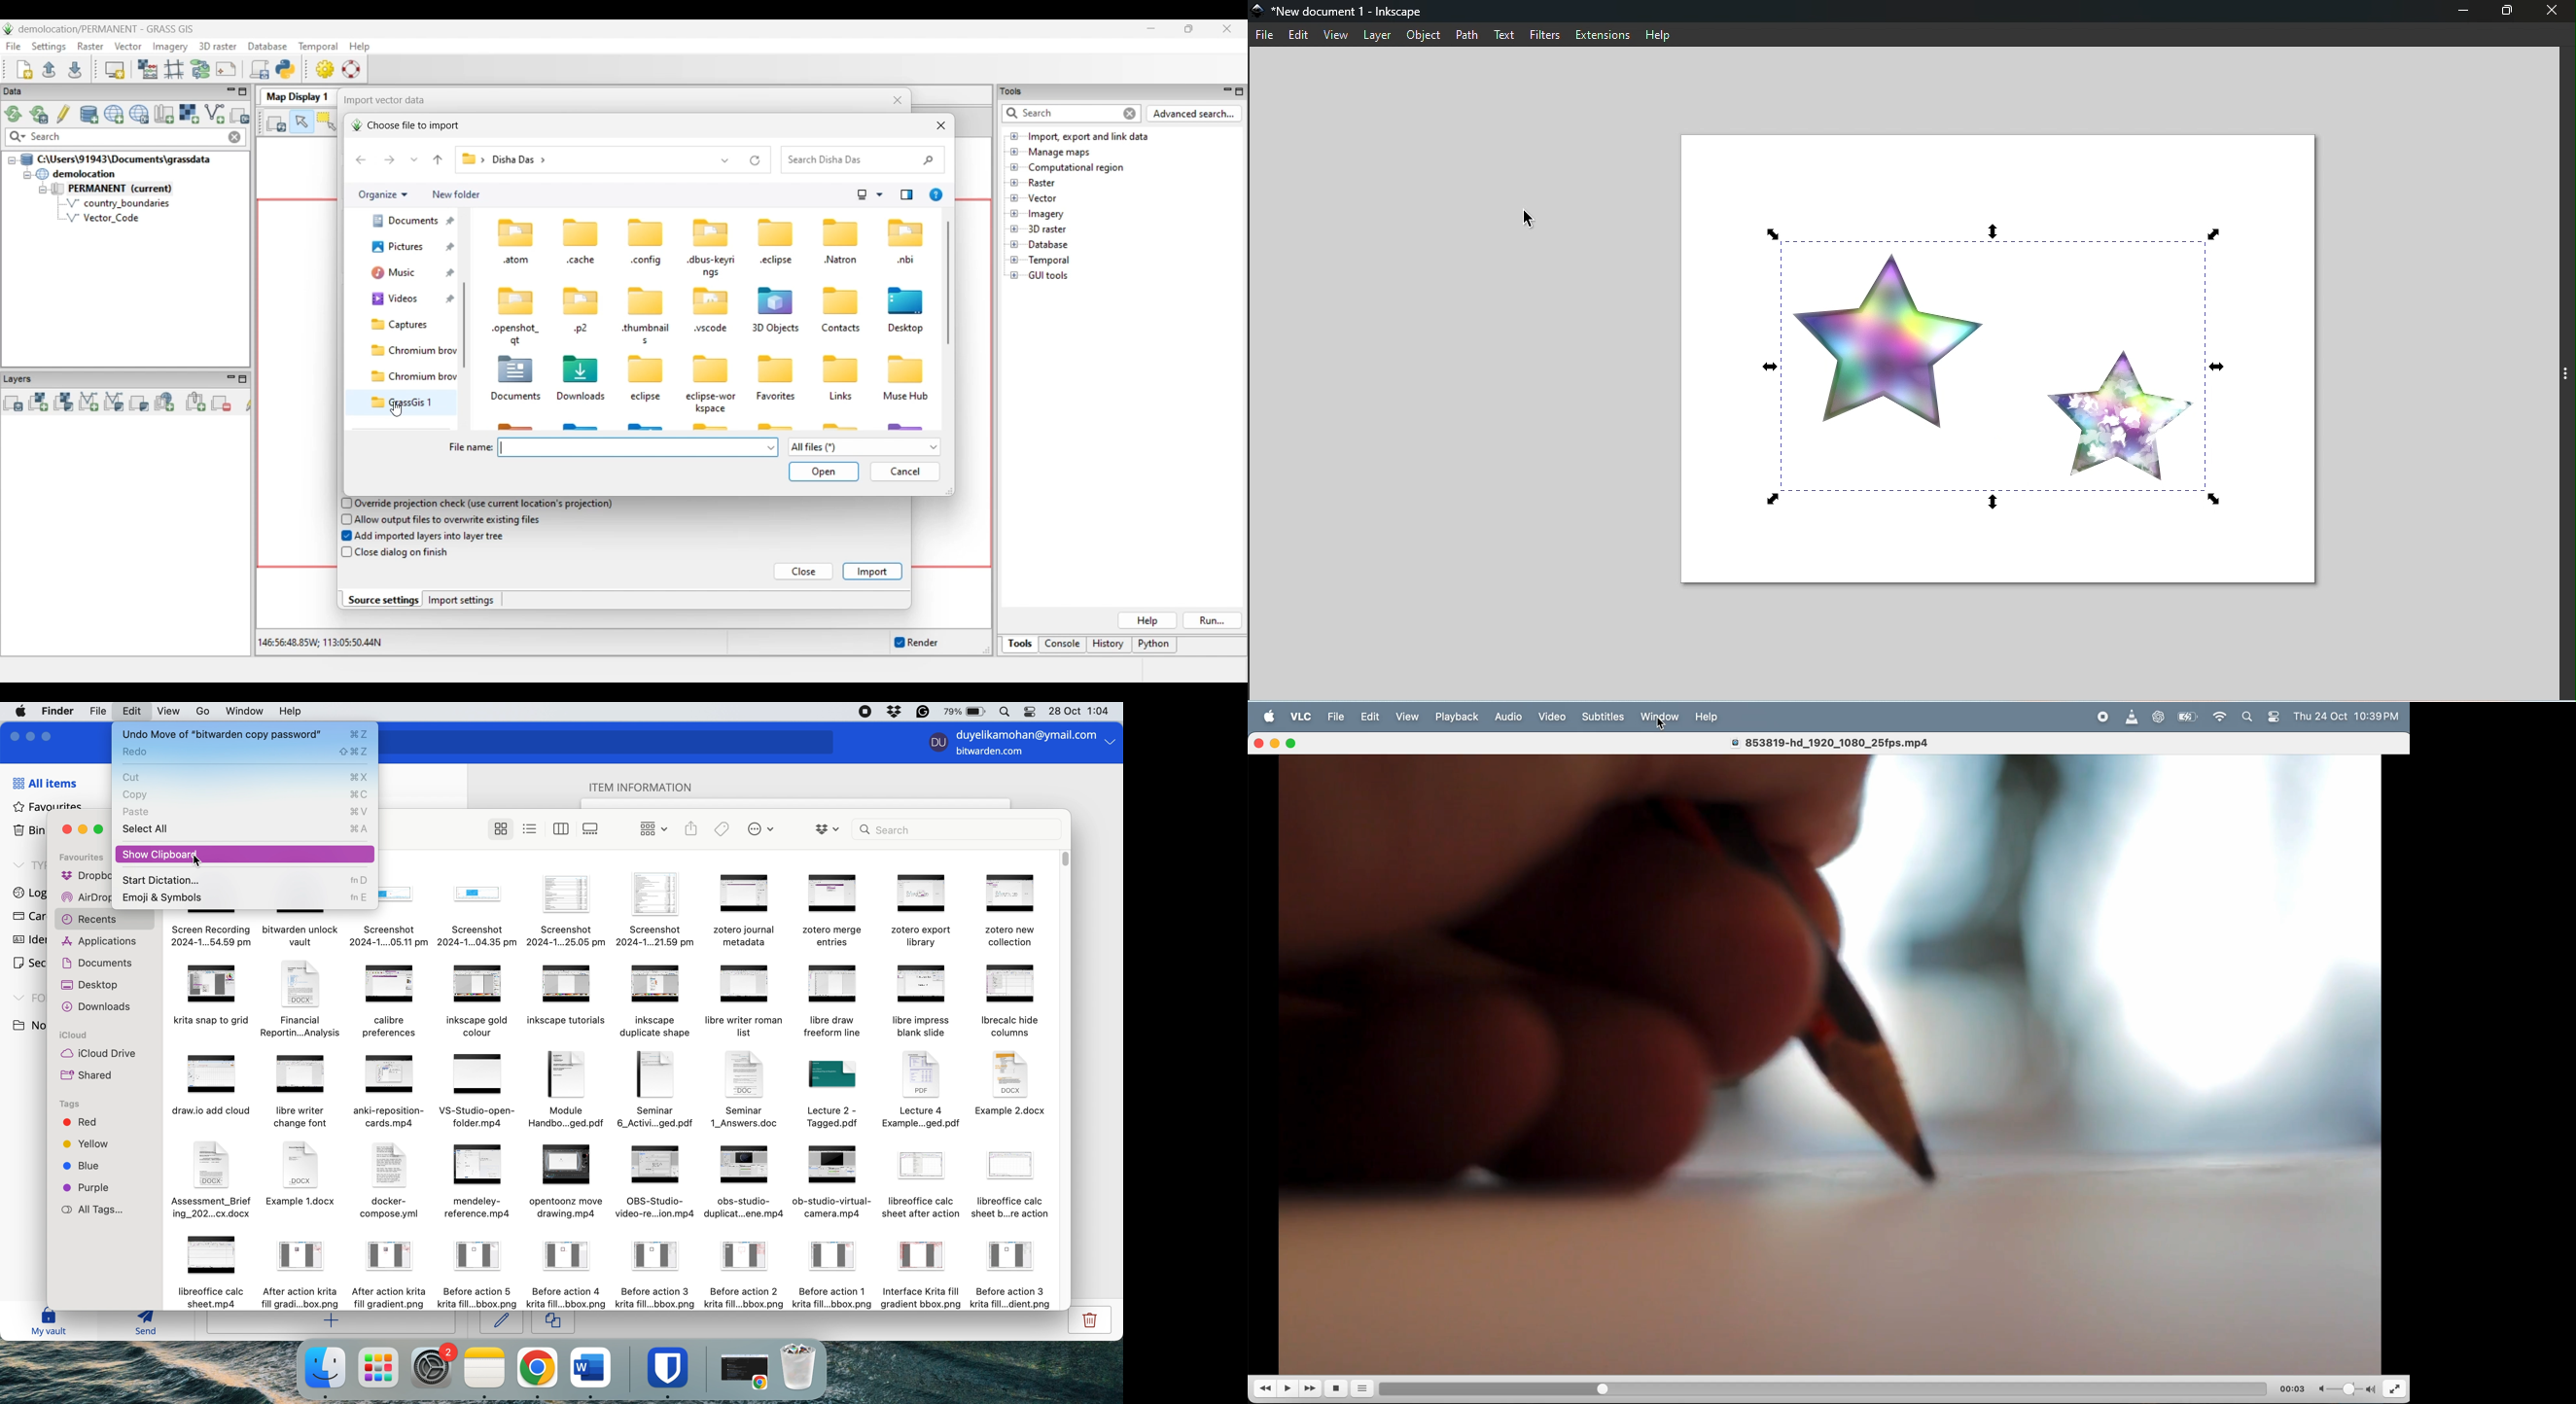 The image size is (2576, 1428). Describe the element at coordinates (101, 942) in the screenshot. I see `applications` at that location.